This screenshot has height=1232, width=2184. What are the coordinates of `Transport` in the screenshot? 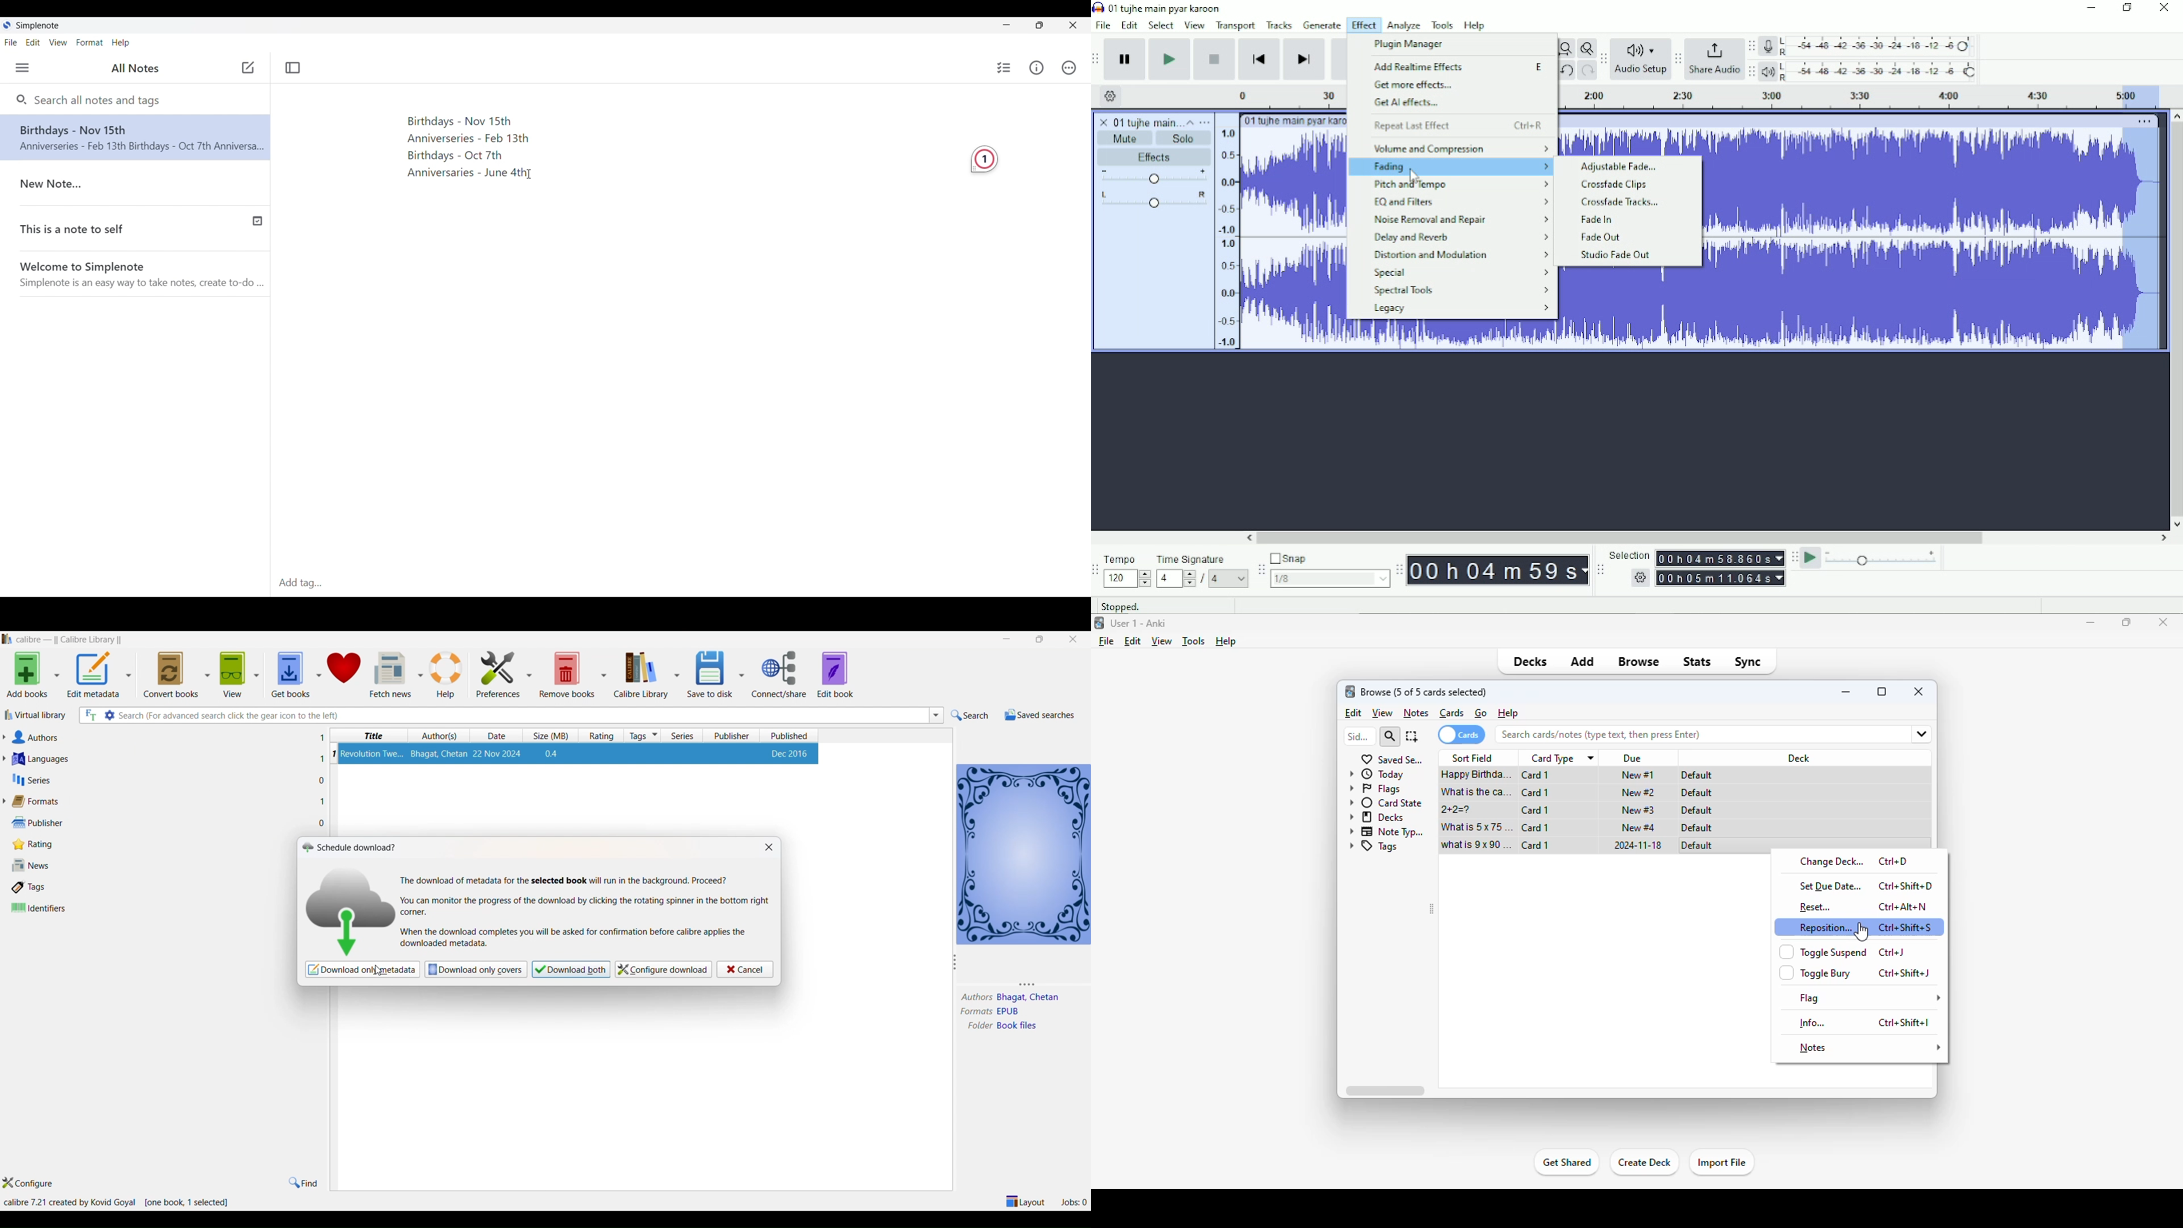 It's located at (1235, 27).